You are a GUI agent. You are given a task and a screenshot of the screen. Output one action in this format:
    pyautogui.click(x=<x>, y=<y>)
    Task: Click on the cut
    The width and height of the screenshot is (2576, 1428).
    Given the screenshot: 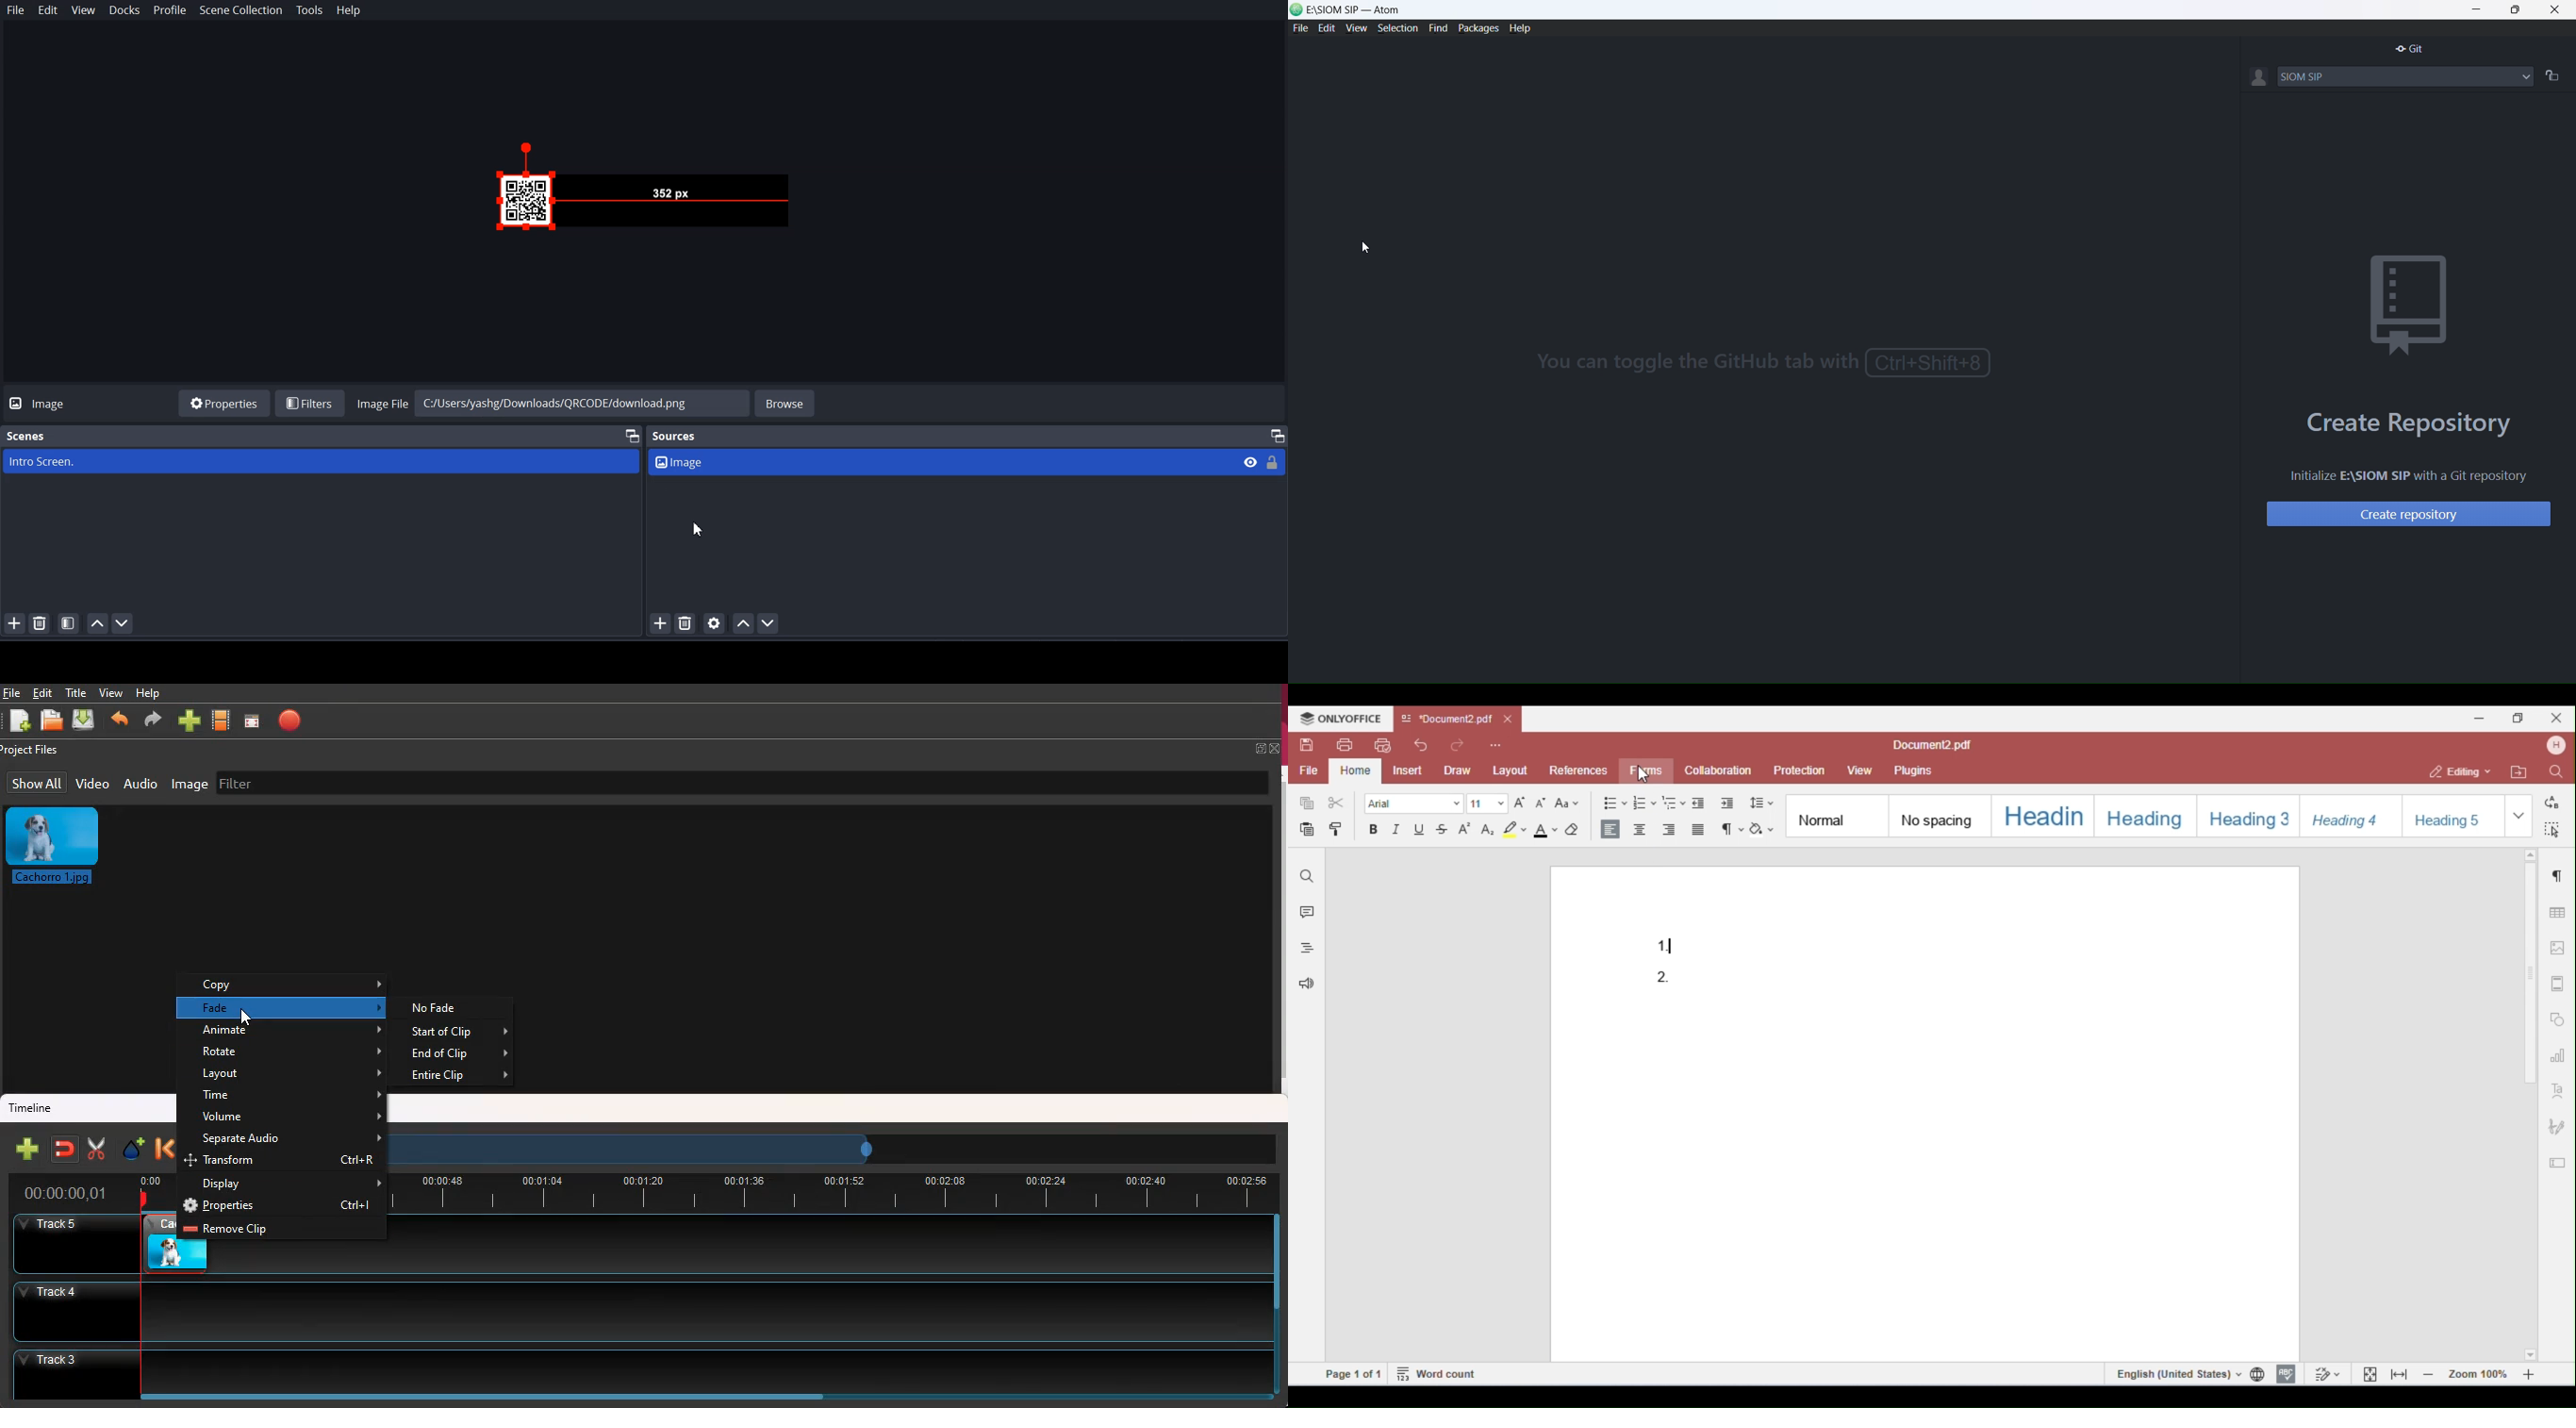 What is the action you would take?
    pyautogui.click(x=95, y=1147)
    